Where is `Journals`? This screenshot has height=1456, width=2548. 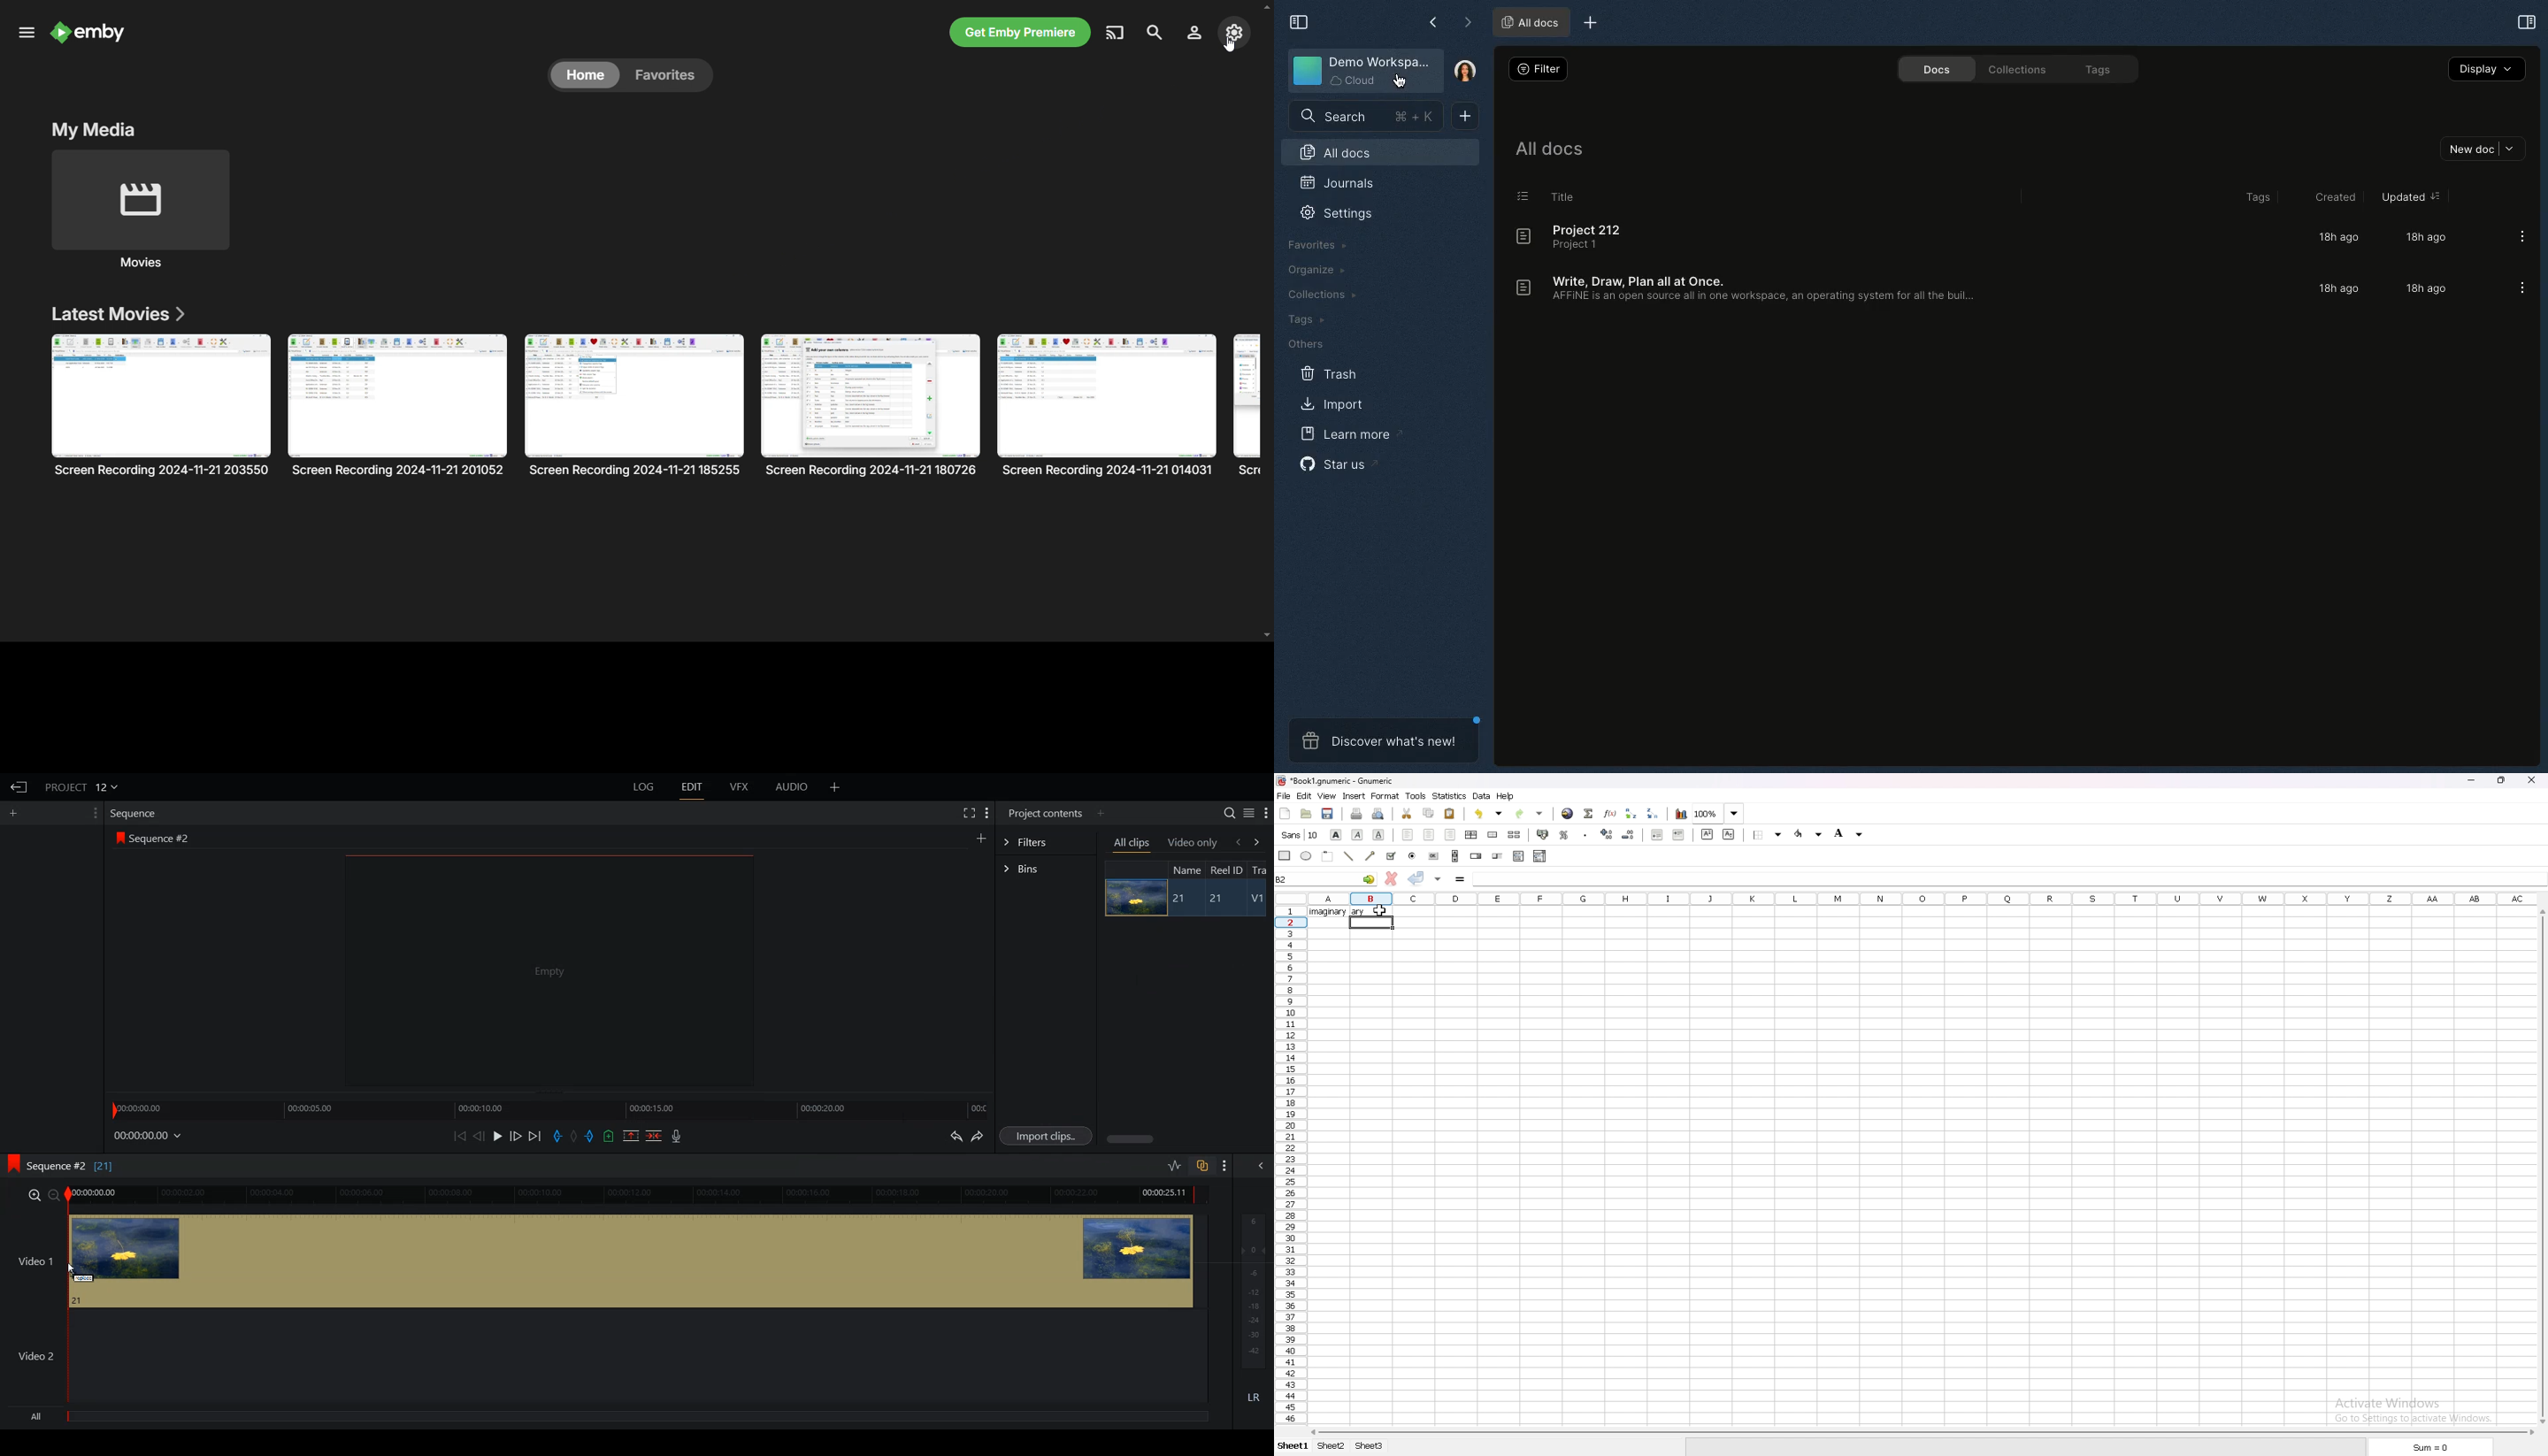 Journals is located at coordinates (1331, 183).